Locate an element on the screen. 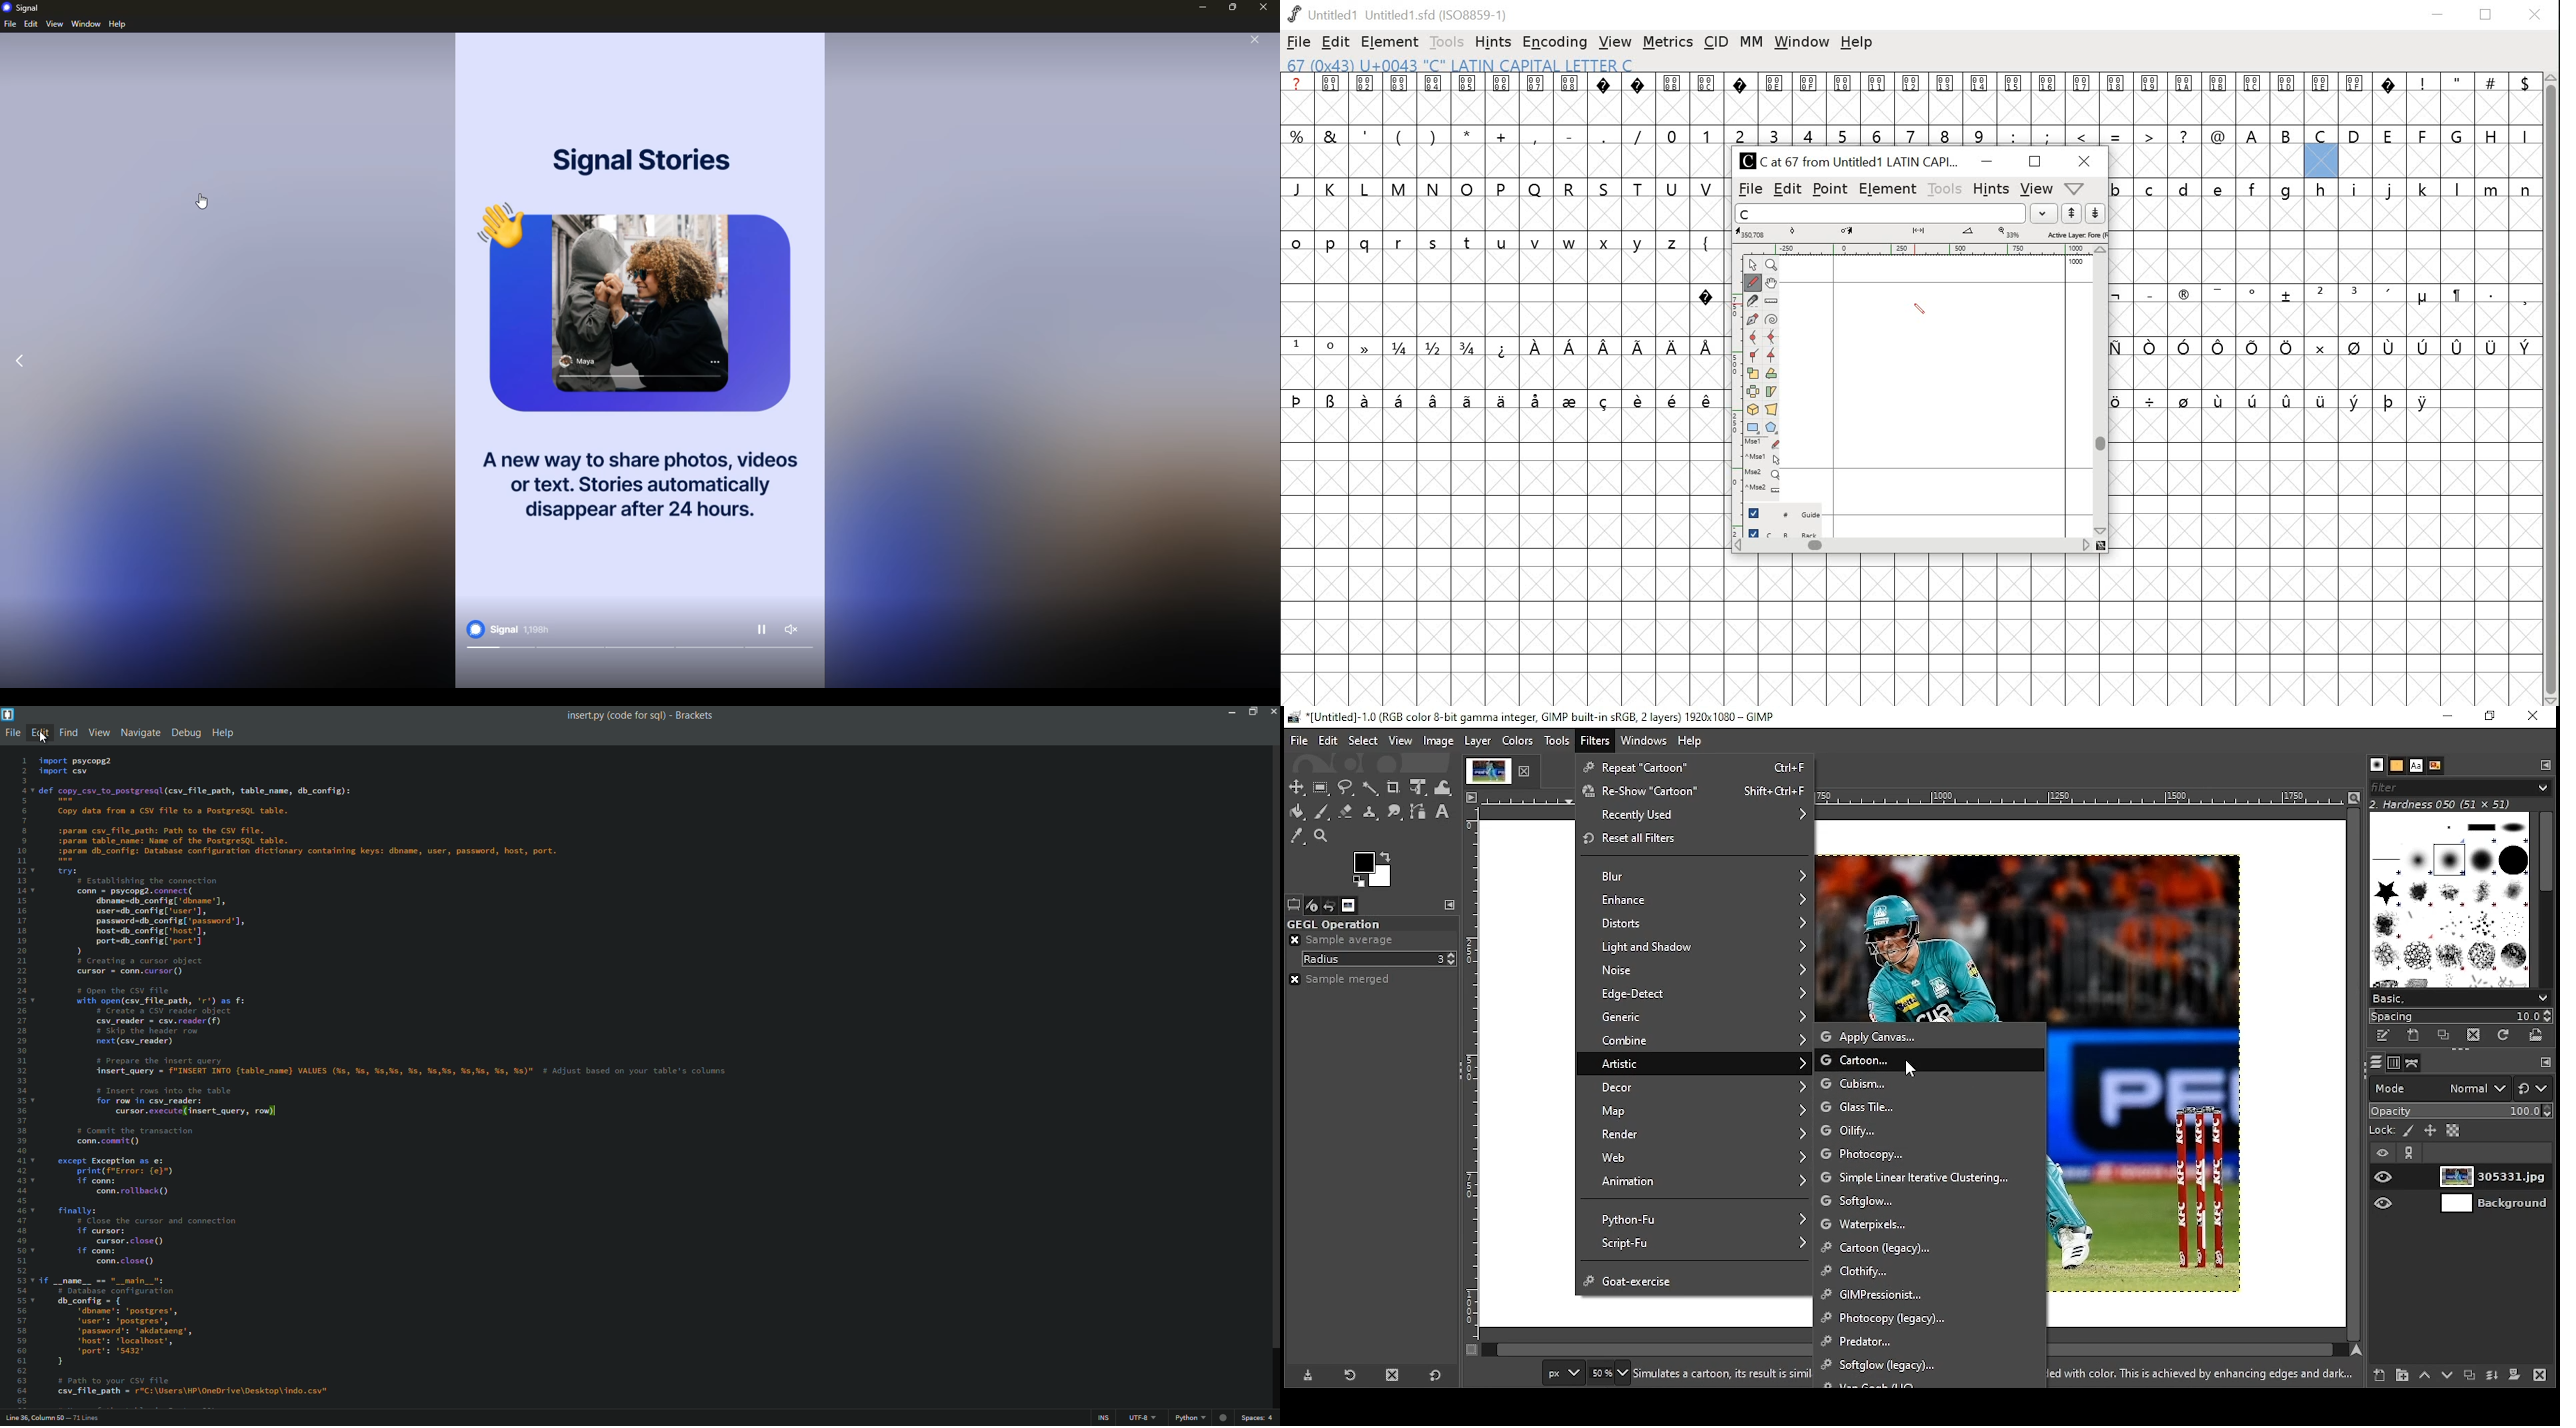  A new way to share photos, videos or text. Stories automatically disappear after 24 hours is located at coordinates (637, 480).